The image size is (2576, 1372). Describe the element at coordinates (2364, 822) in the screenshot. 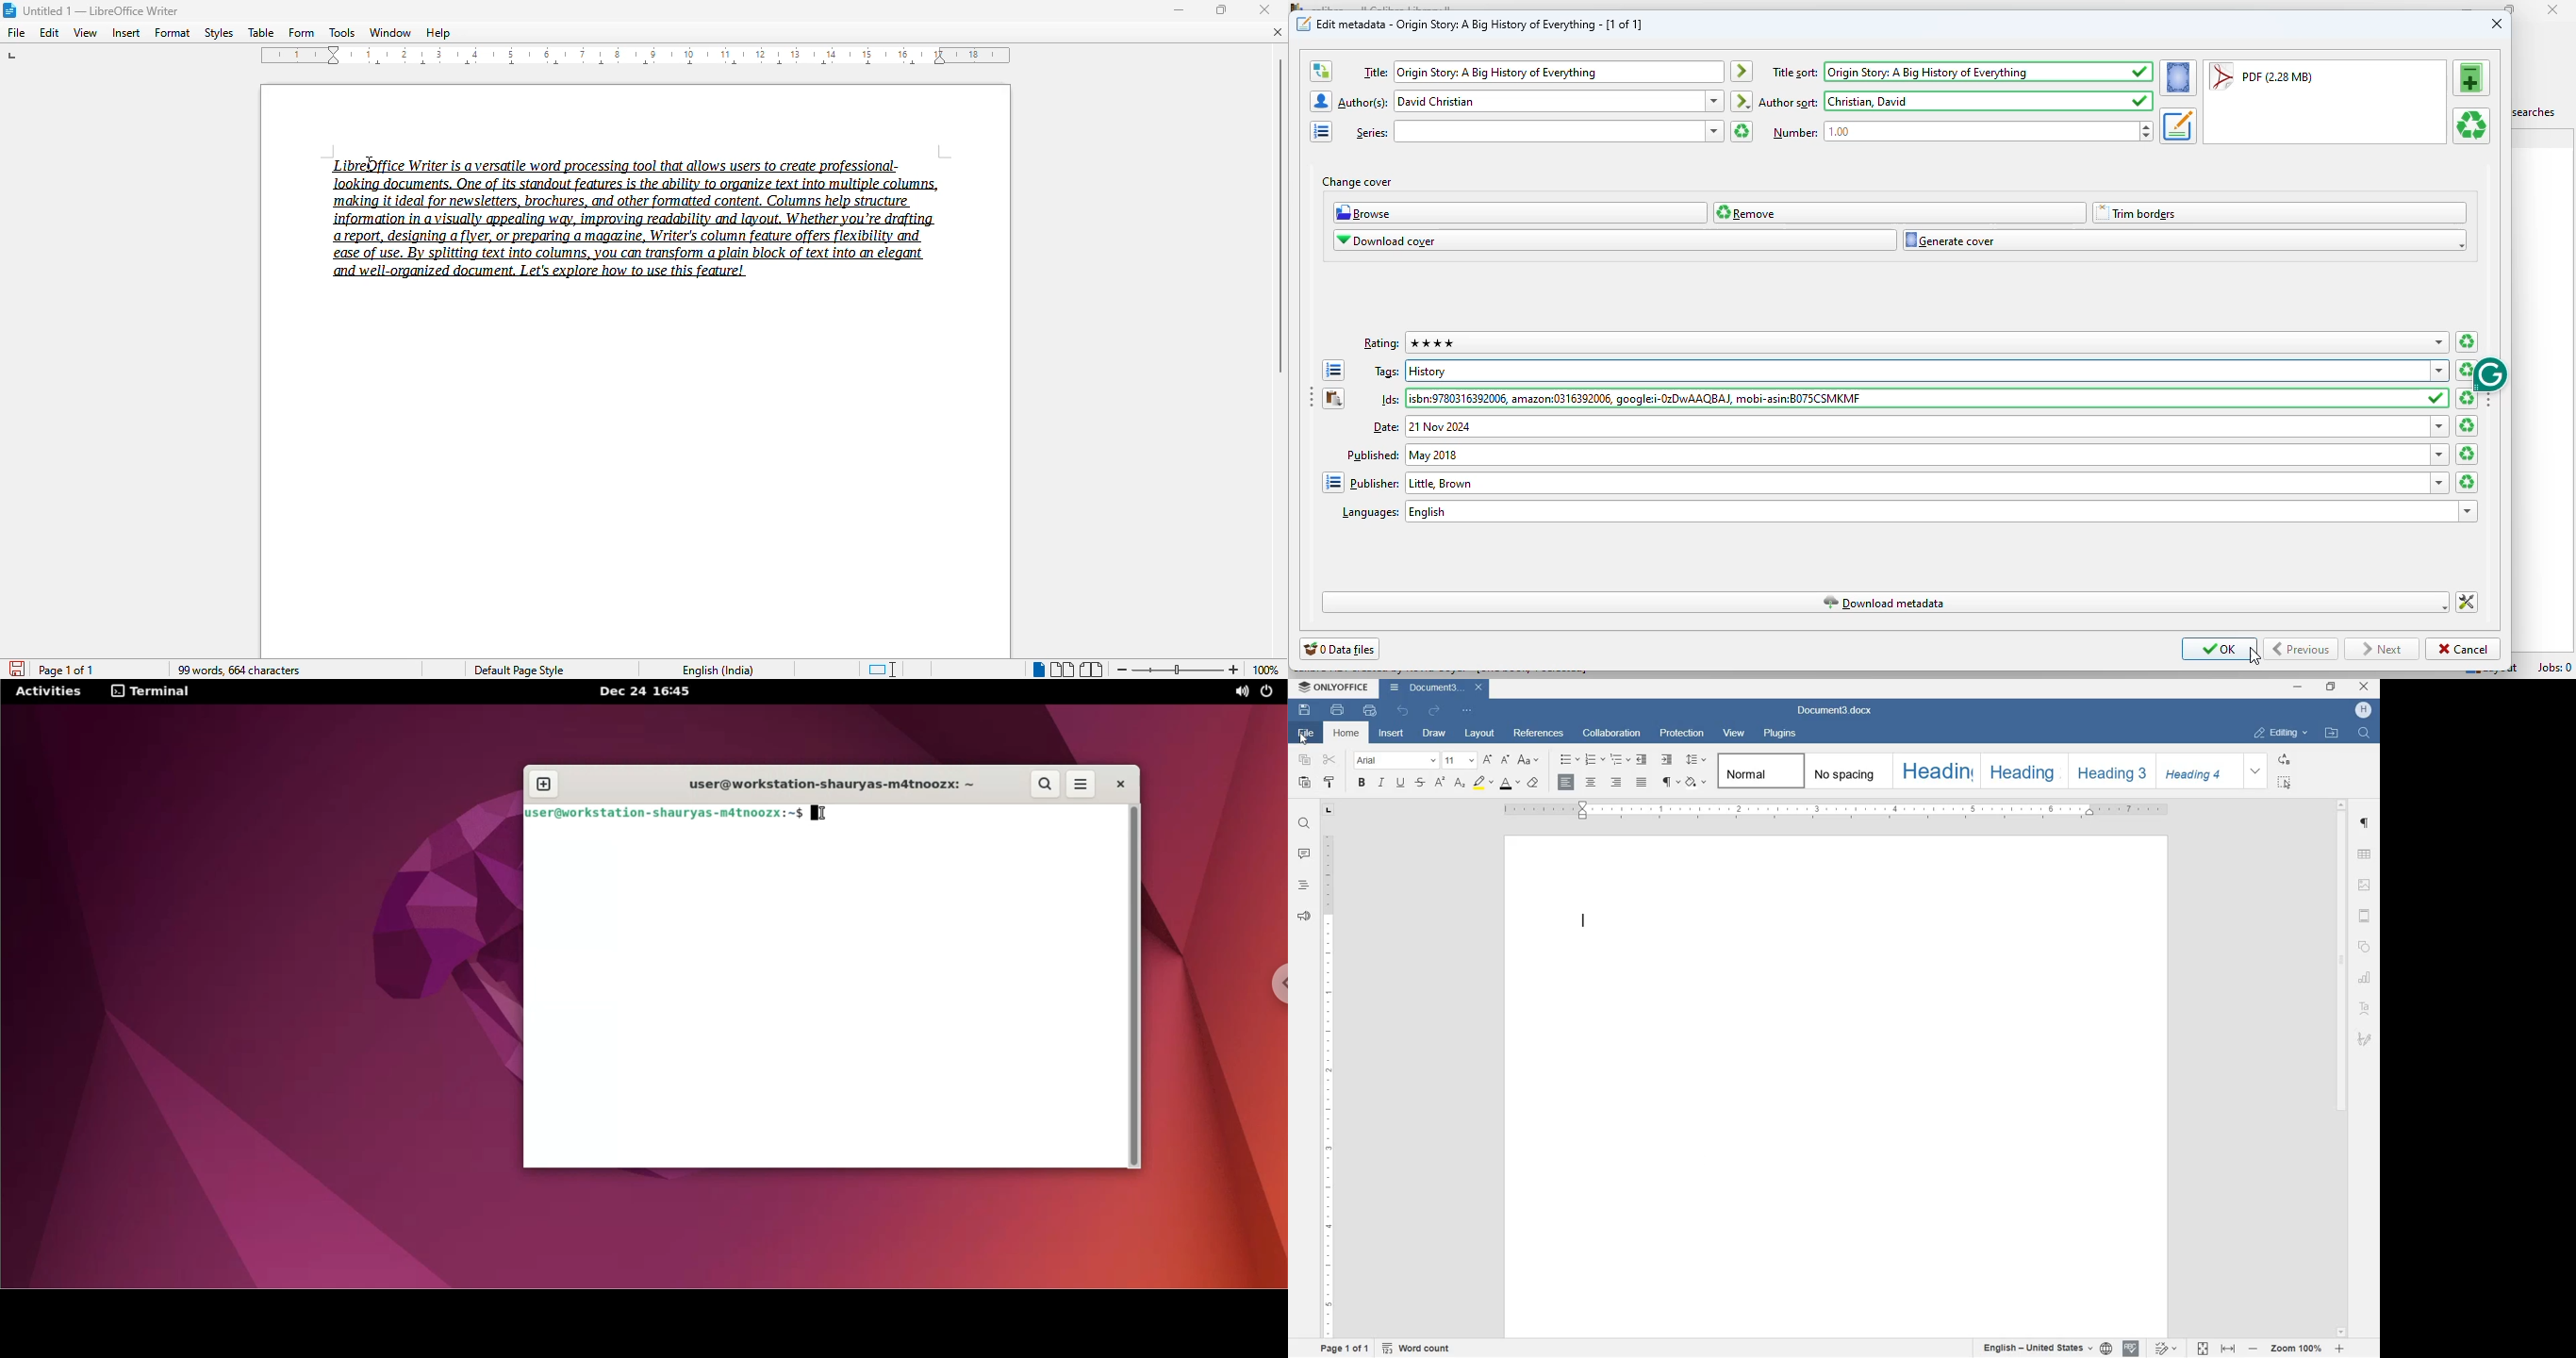

I see `paragraph settings` at that location.